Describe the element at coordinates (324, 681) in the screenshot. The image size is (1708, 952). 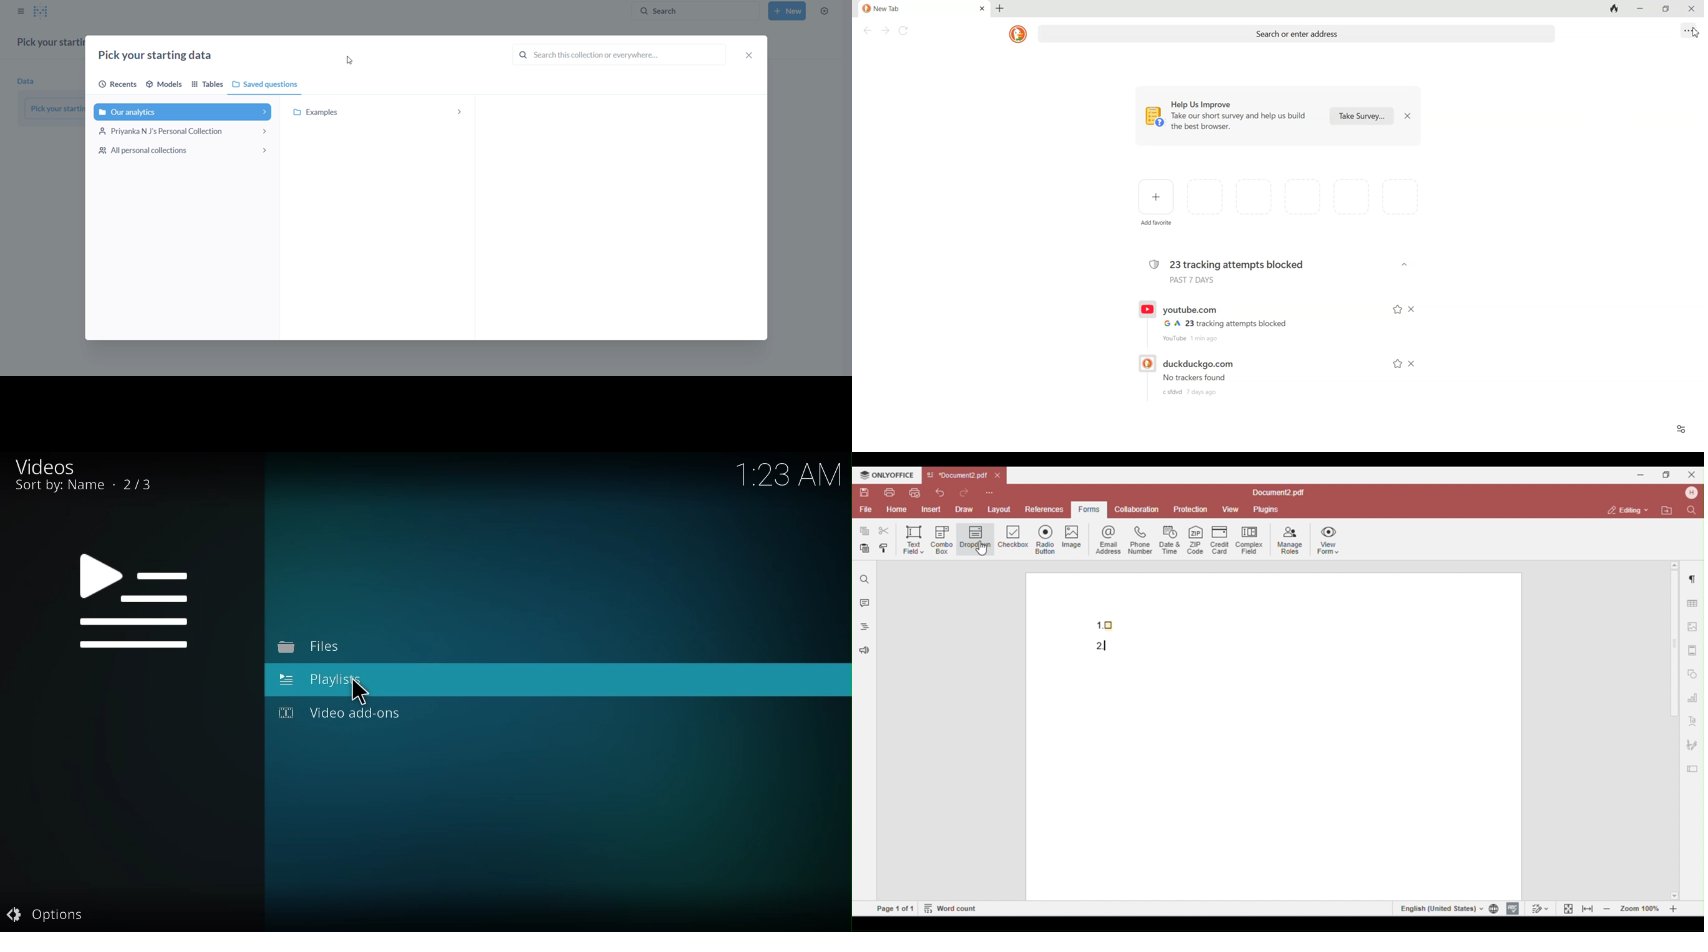
I see `playlists` at that location.